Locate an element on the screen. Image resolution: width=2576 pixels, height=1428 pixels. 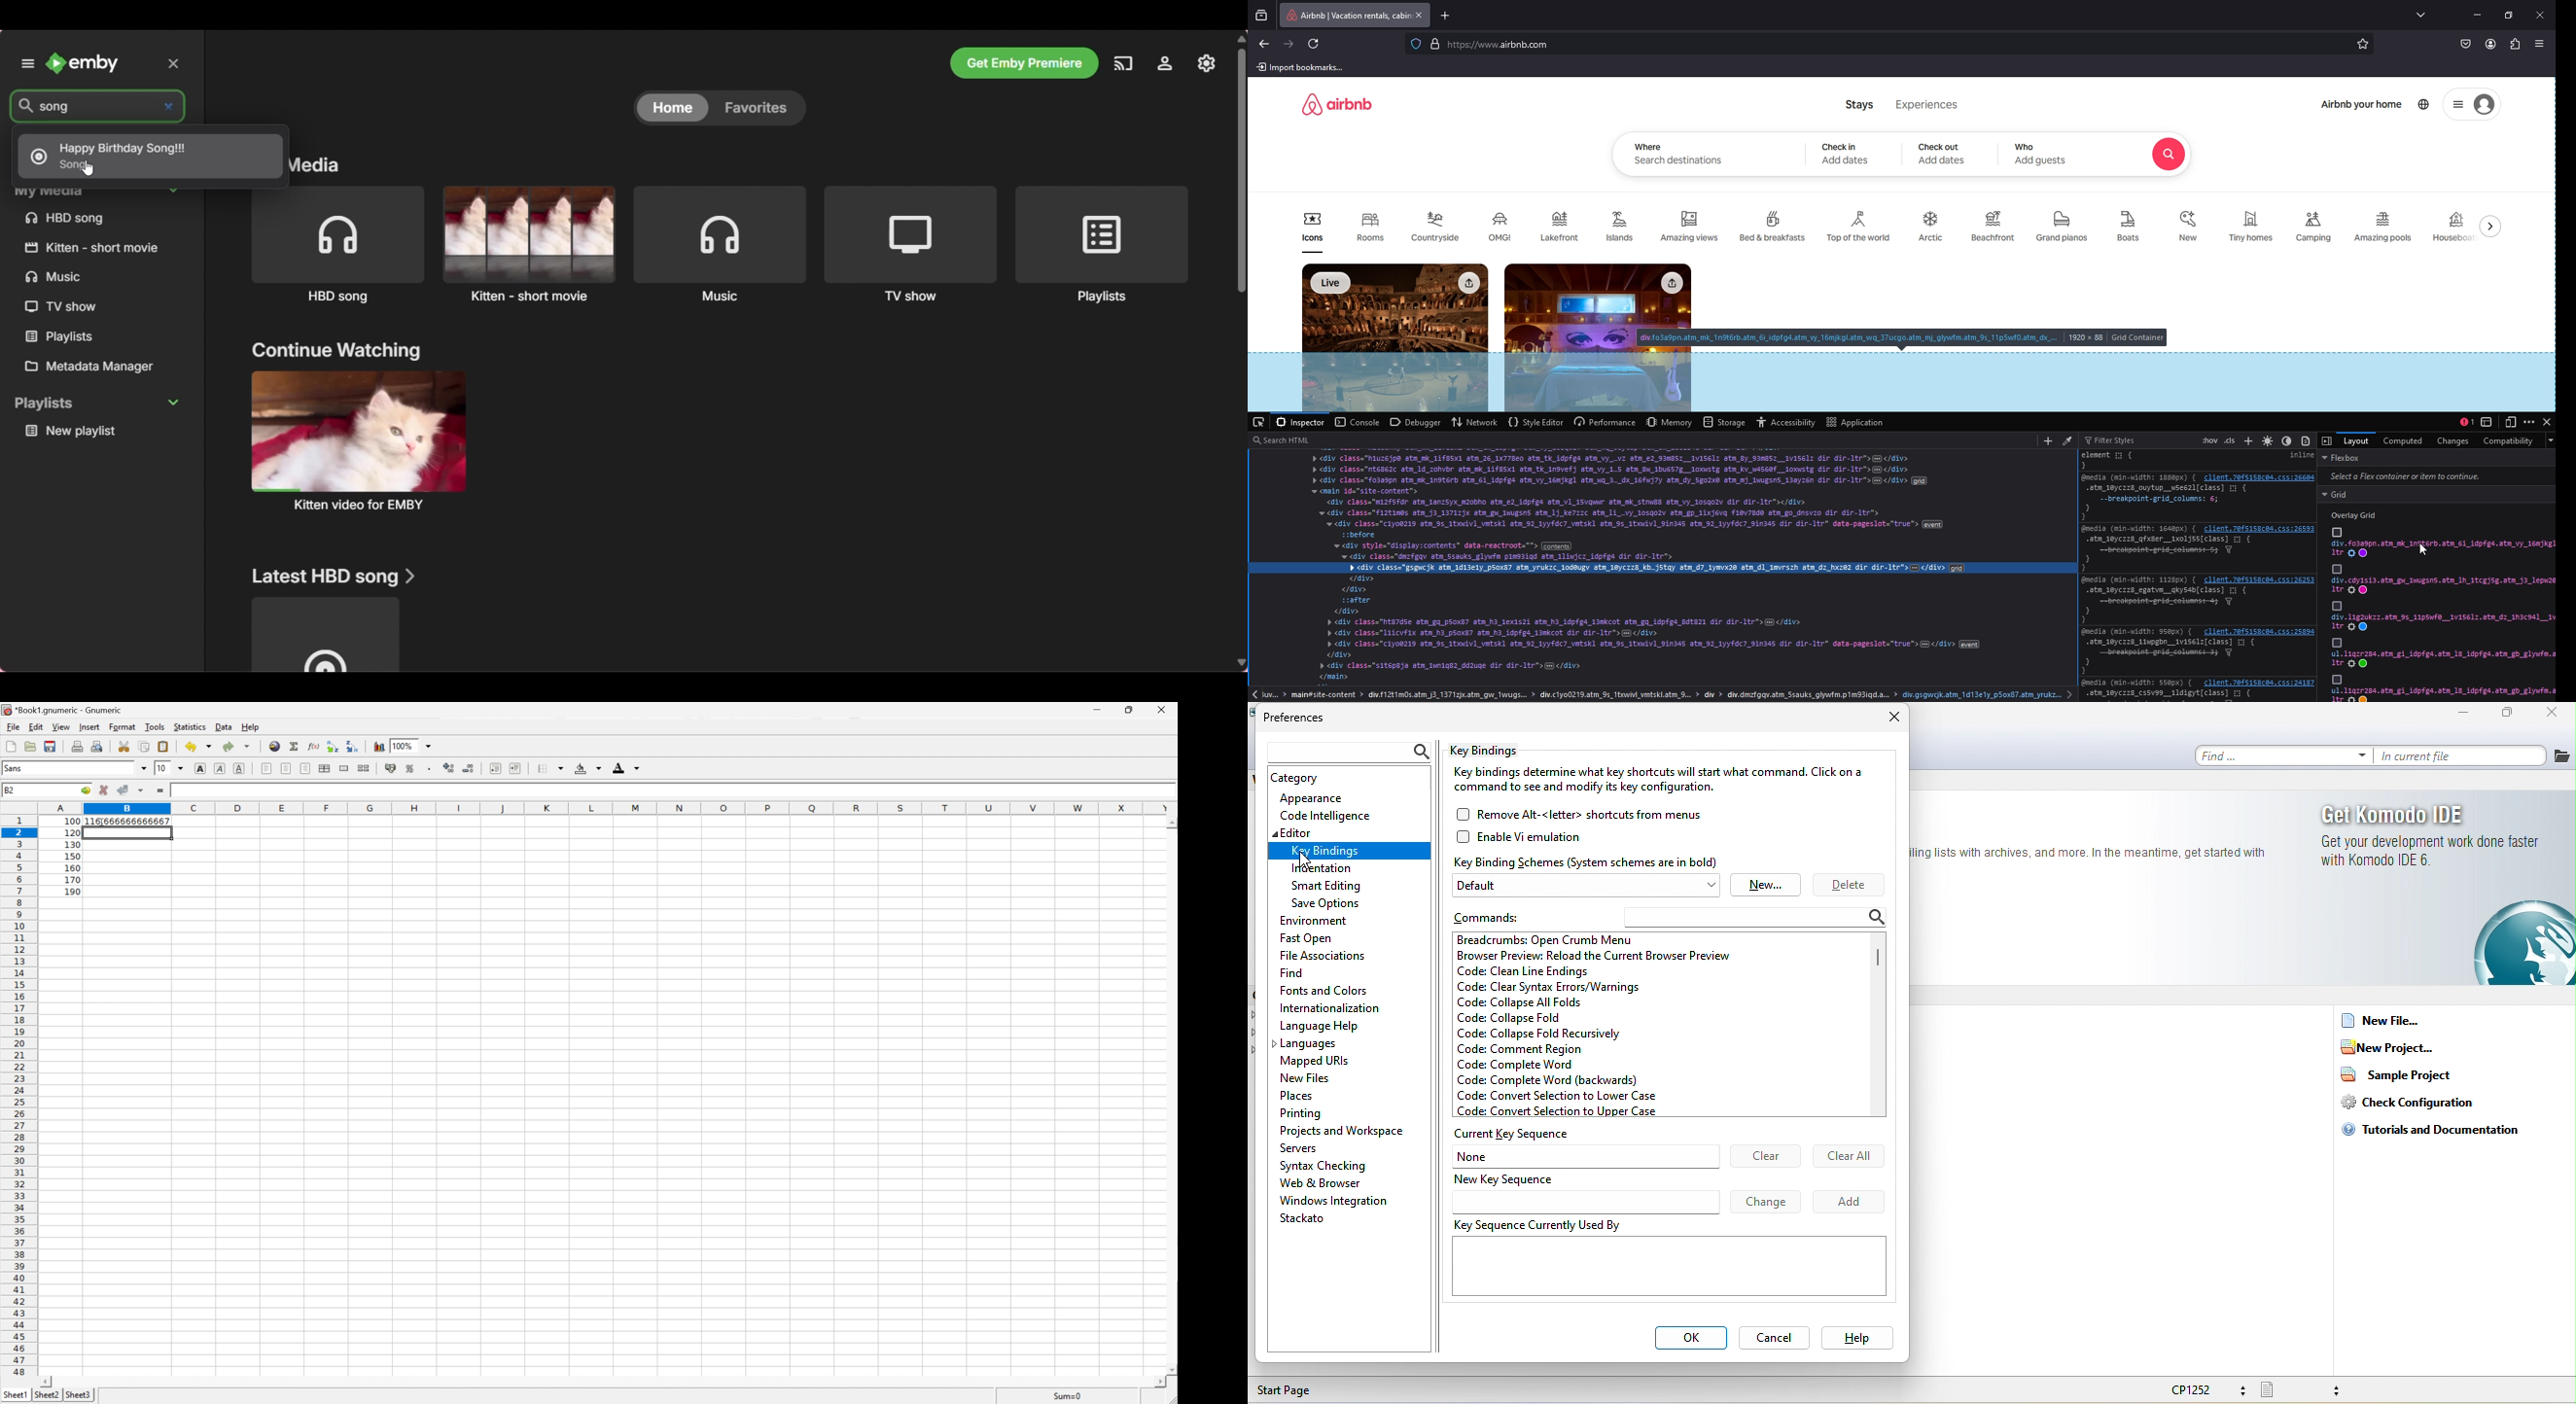
inline is located at coordinates (2301, 455).